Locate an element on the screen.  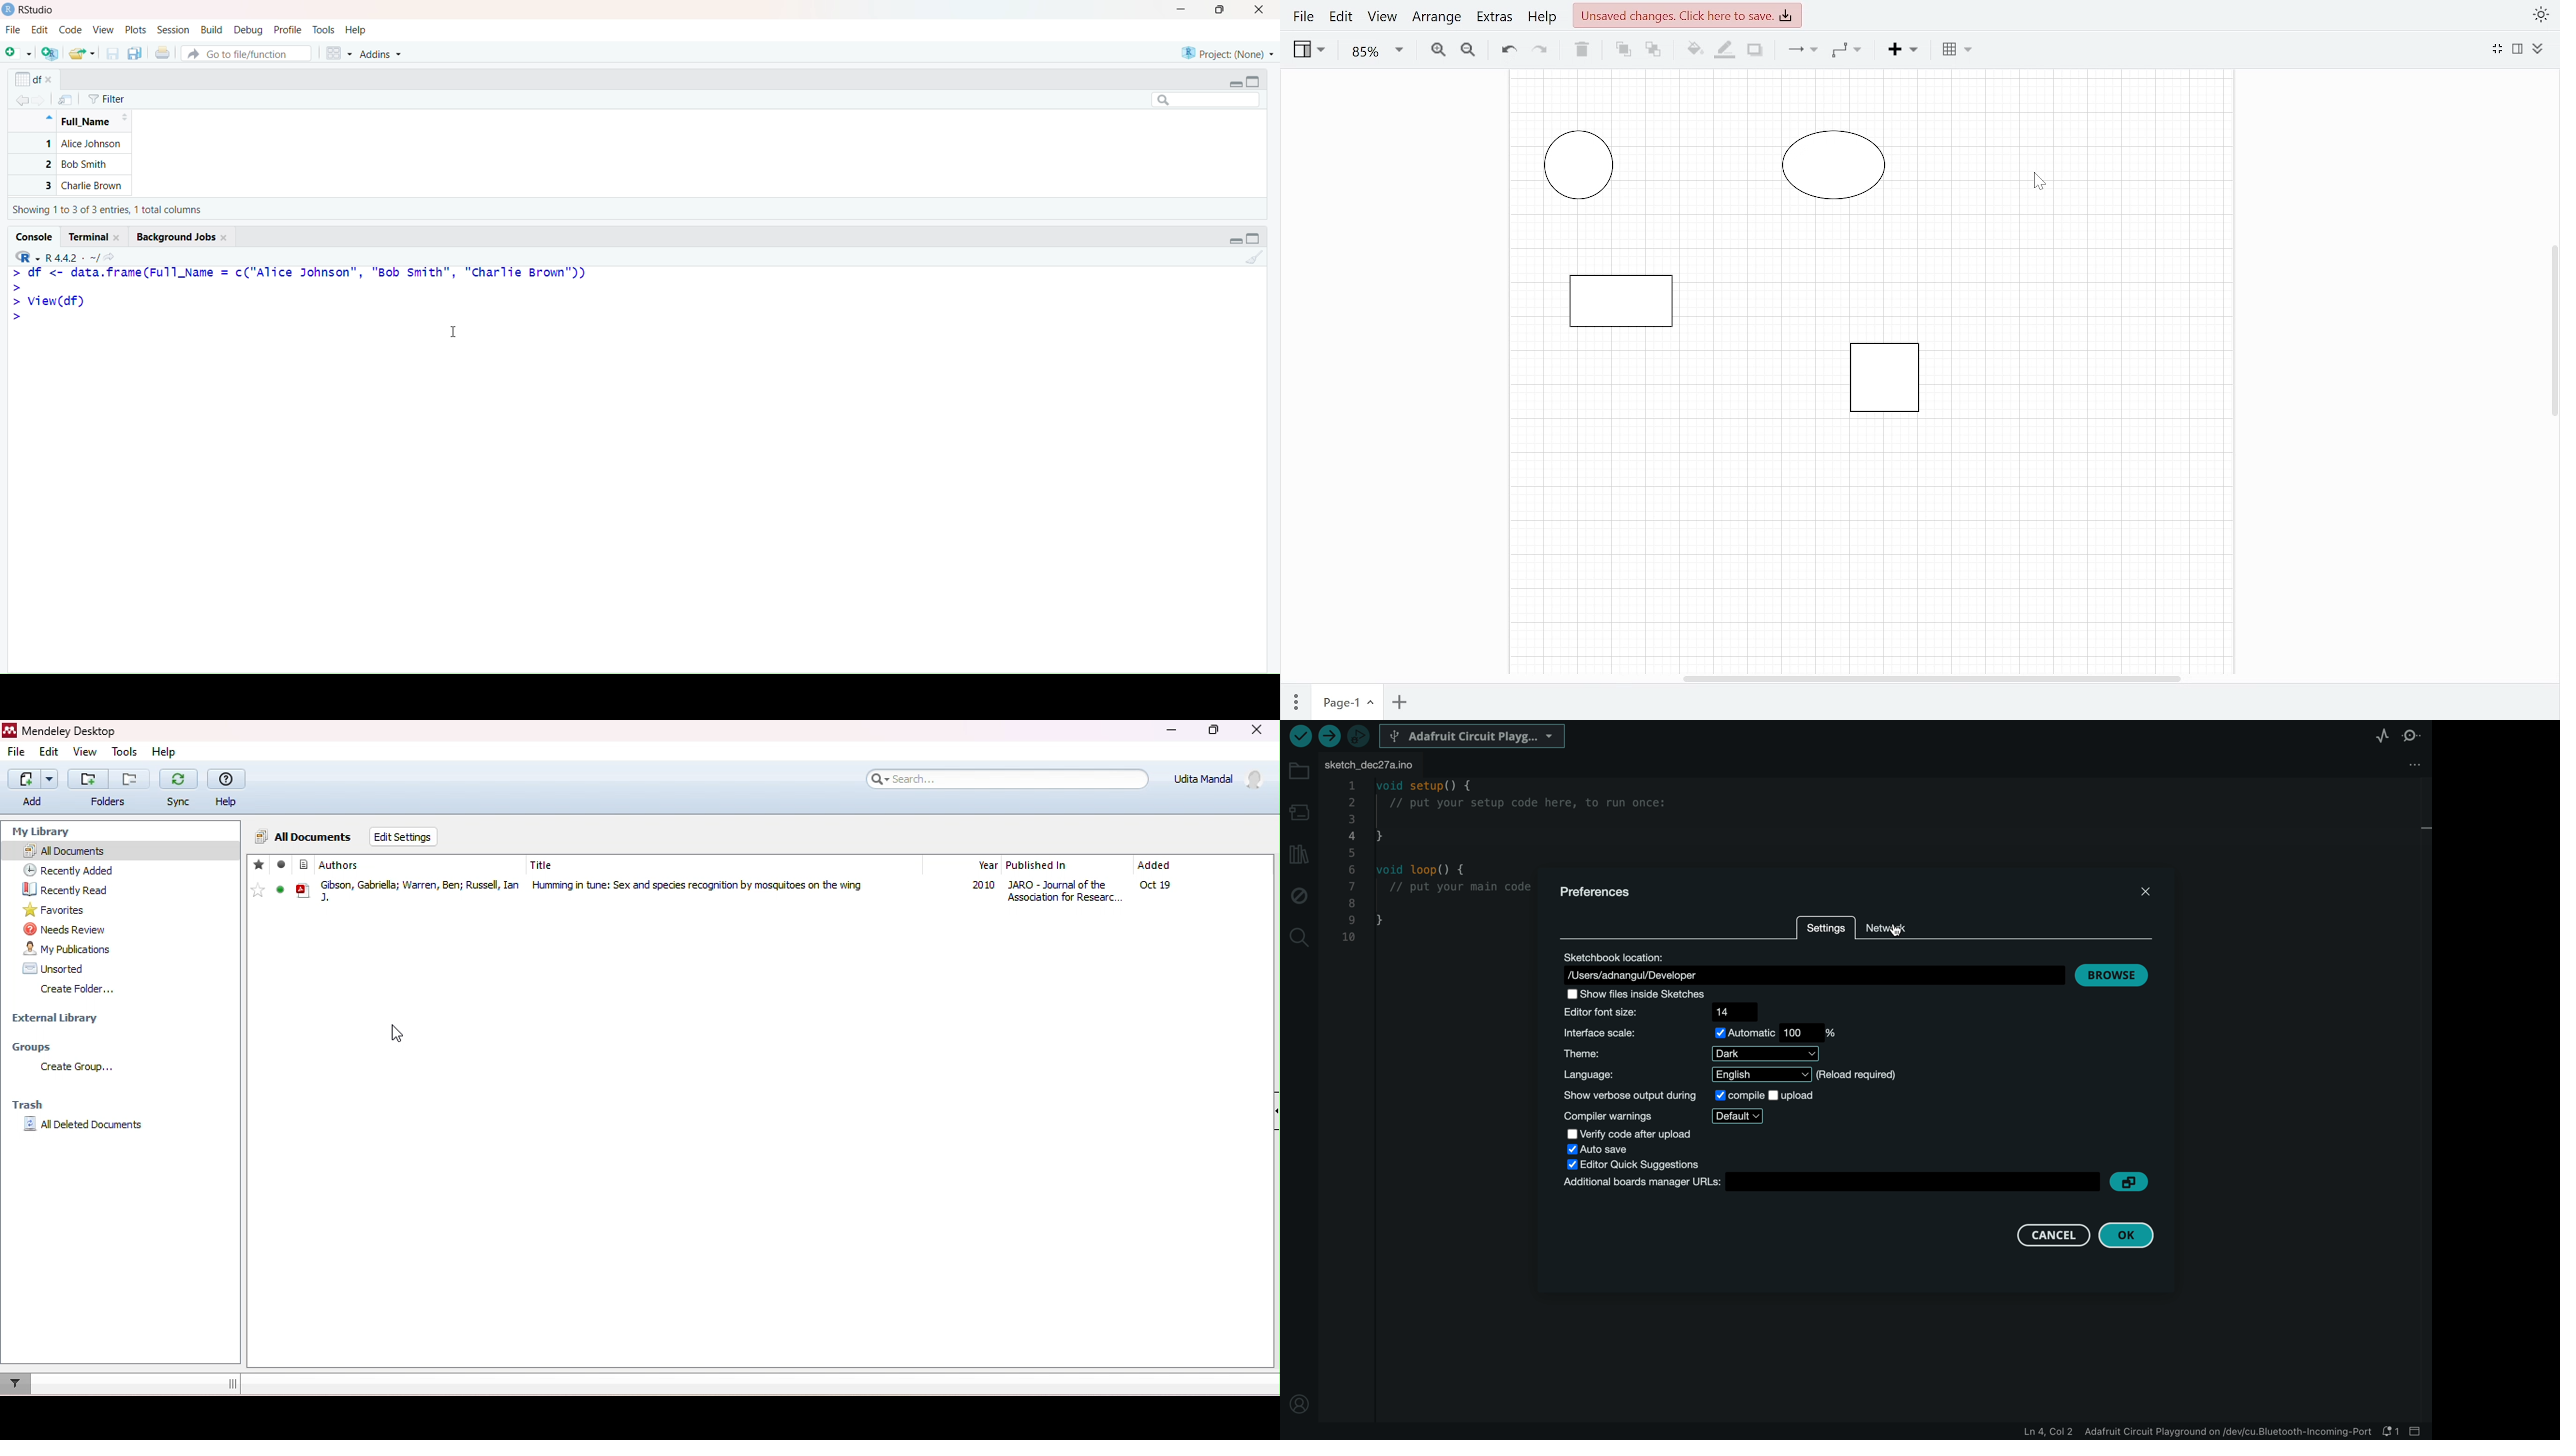
Session is located at coordinates (173, 30).